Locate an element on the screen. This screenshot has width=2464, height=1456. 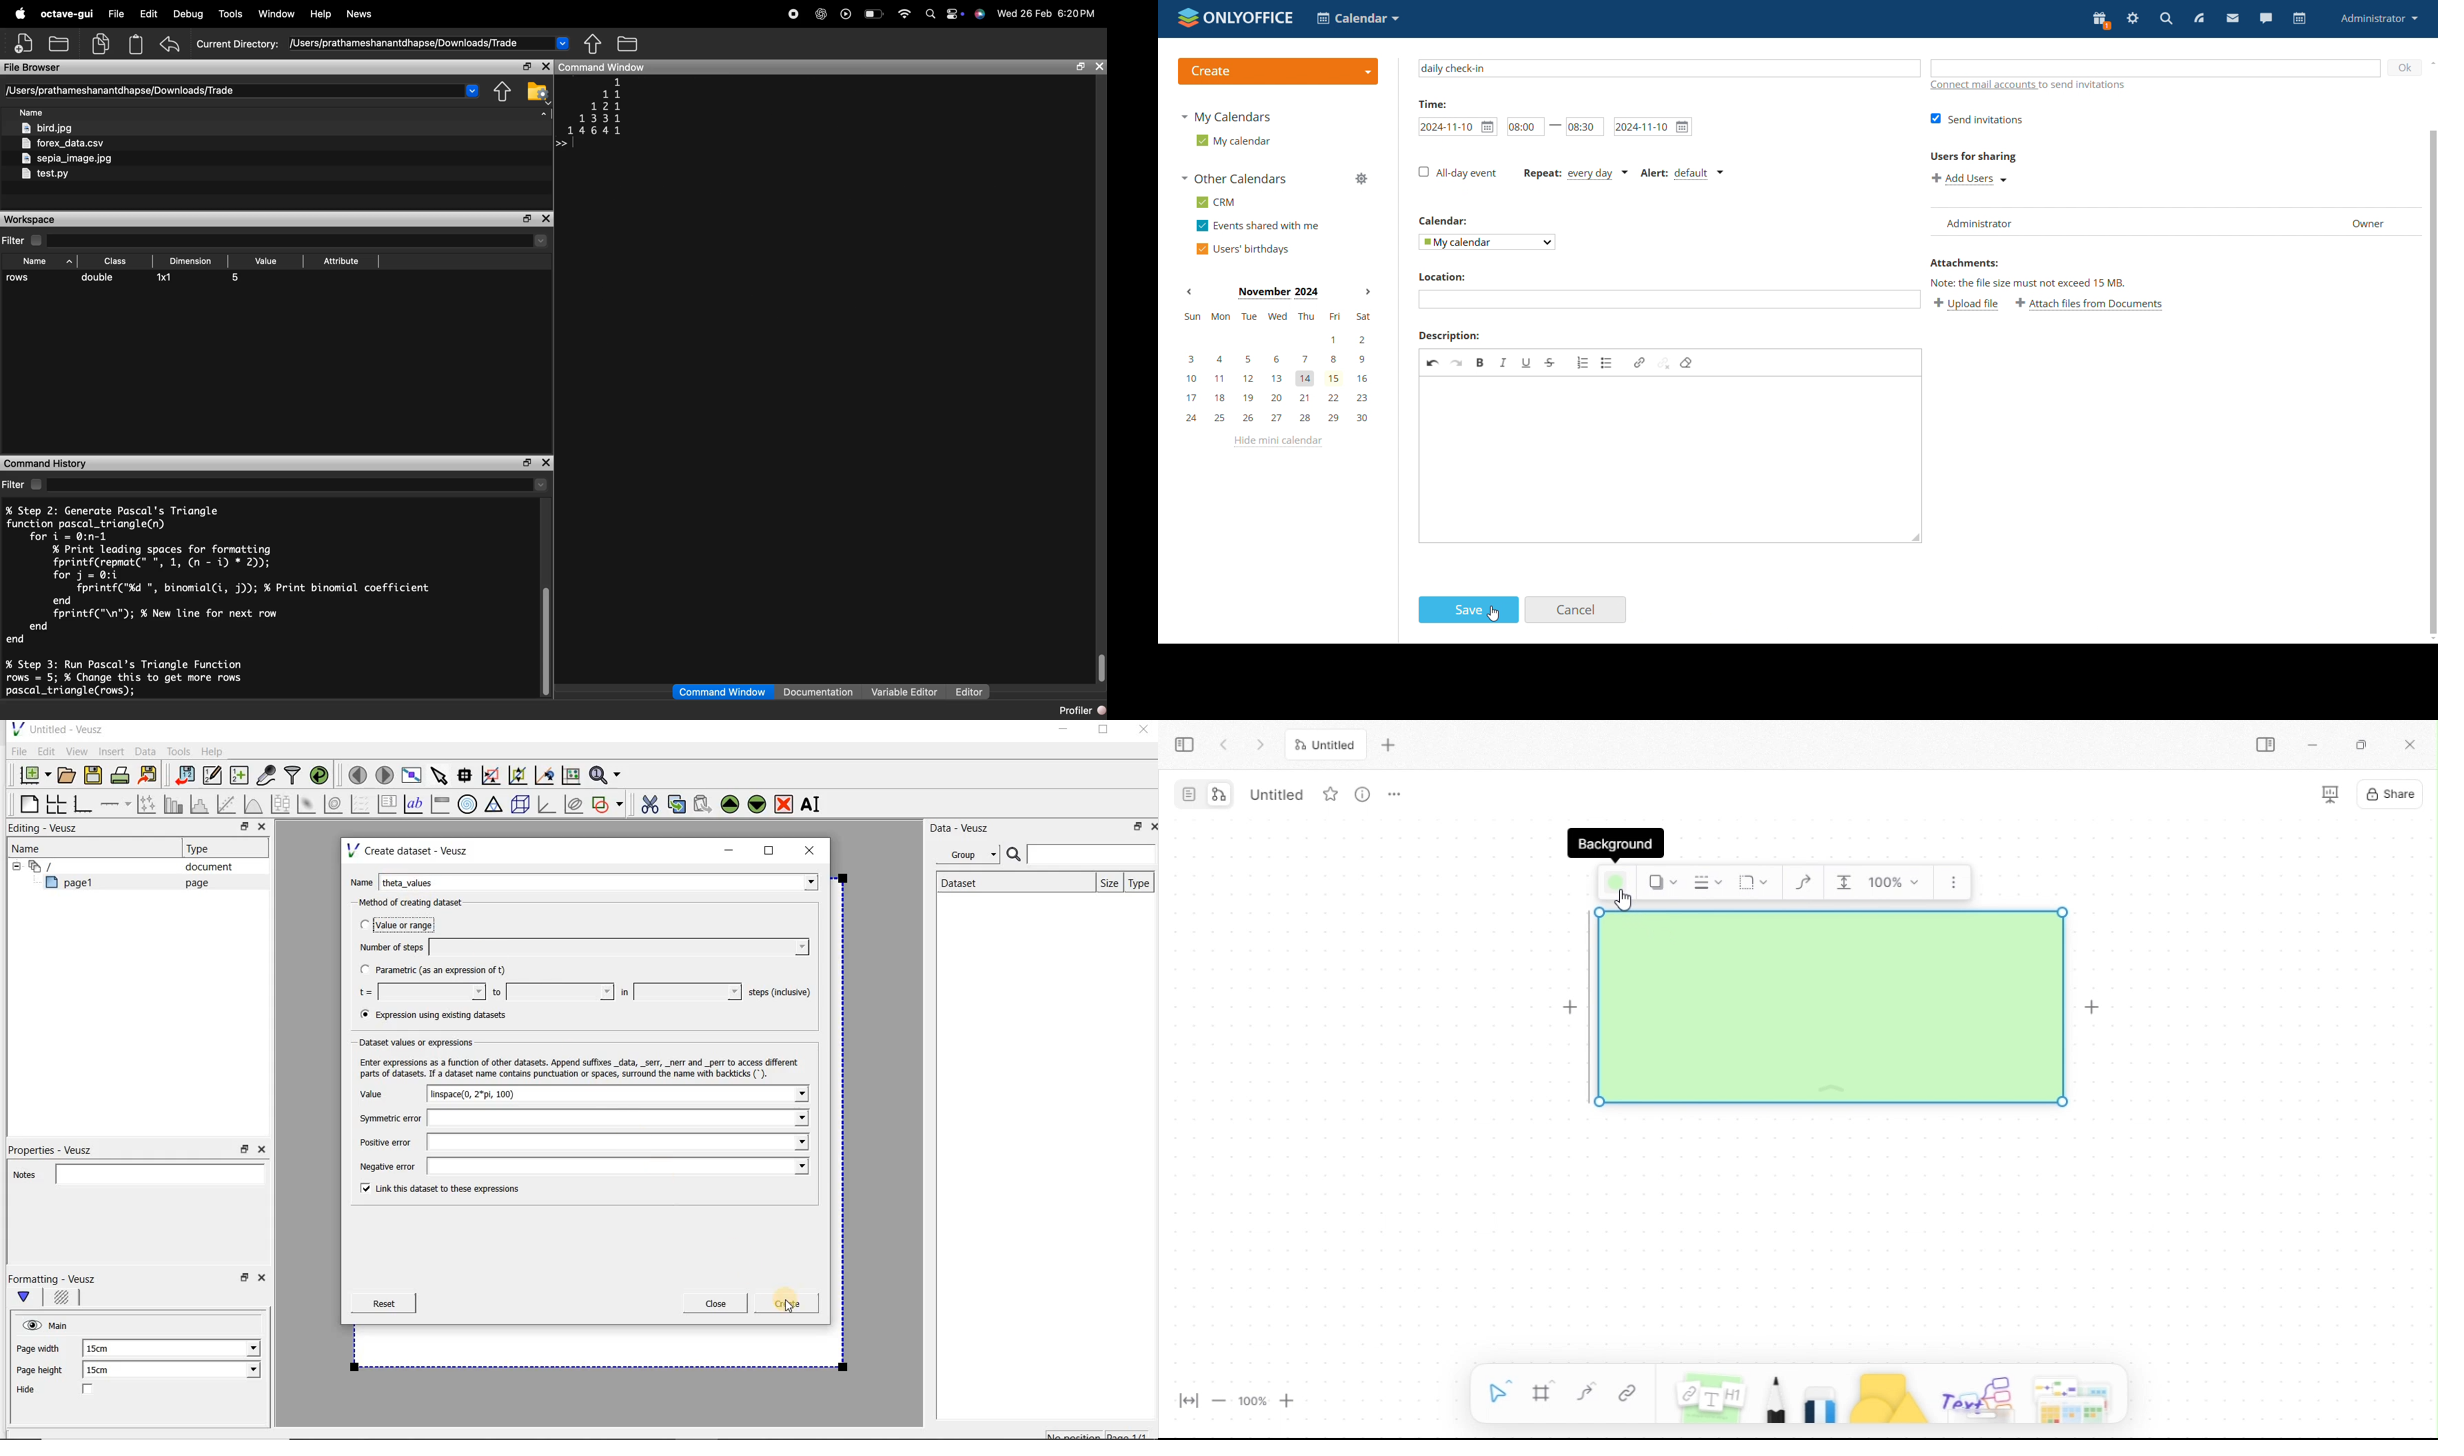
cancel is located at coordinates (1575, 610).